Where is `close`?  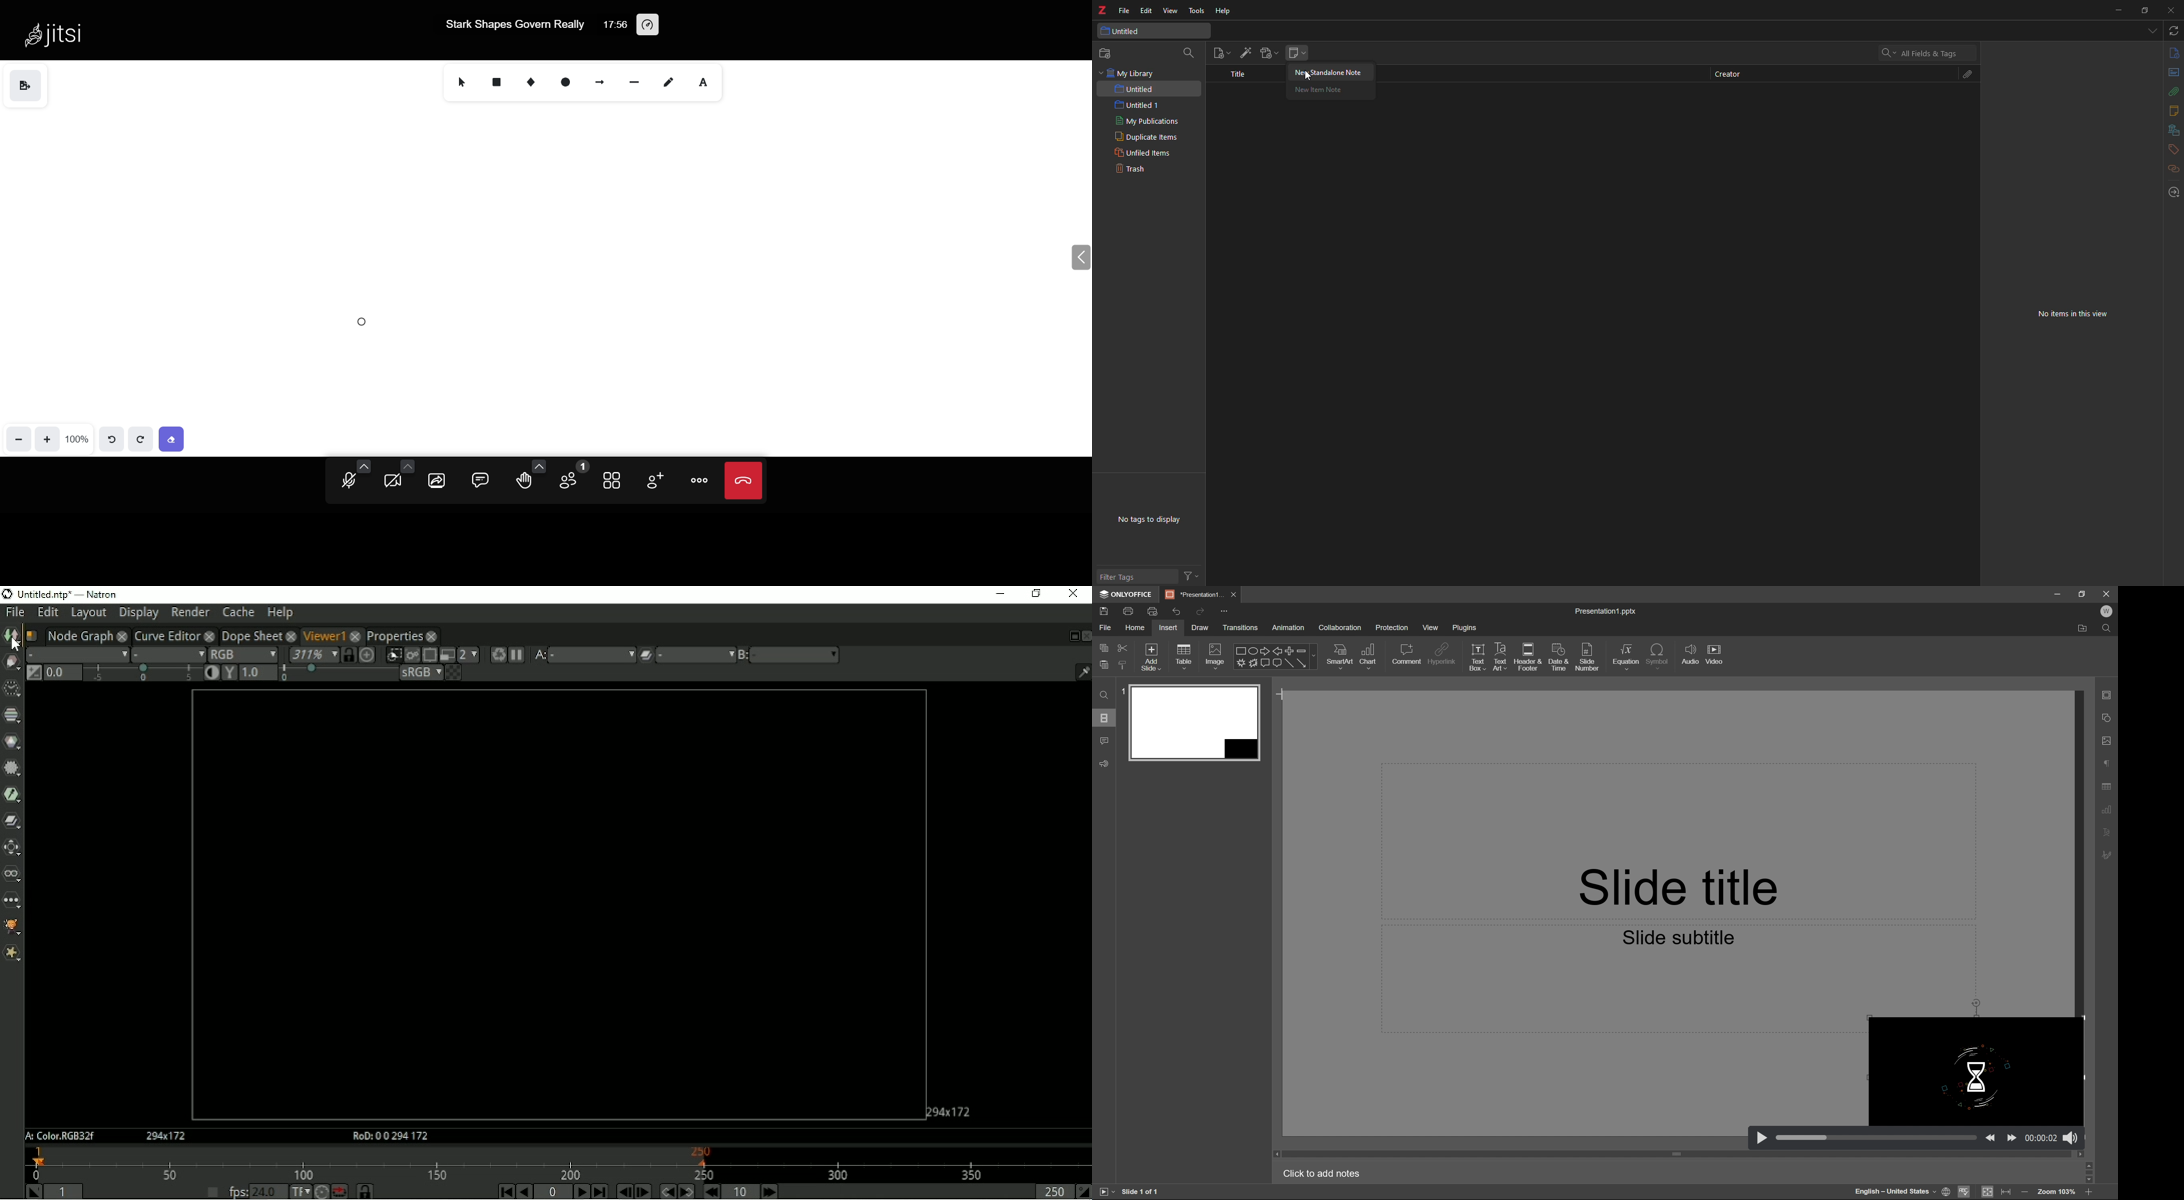
close is located at coordinates (2171, 11).